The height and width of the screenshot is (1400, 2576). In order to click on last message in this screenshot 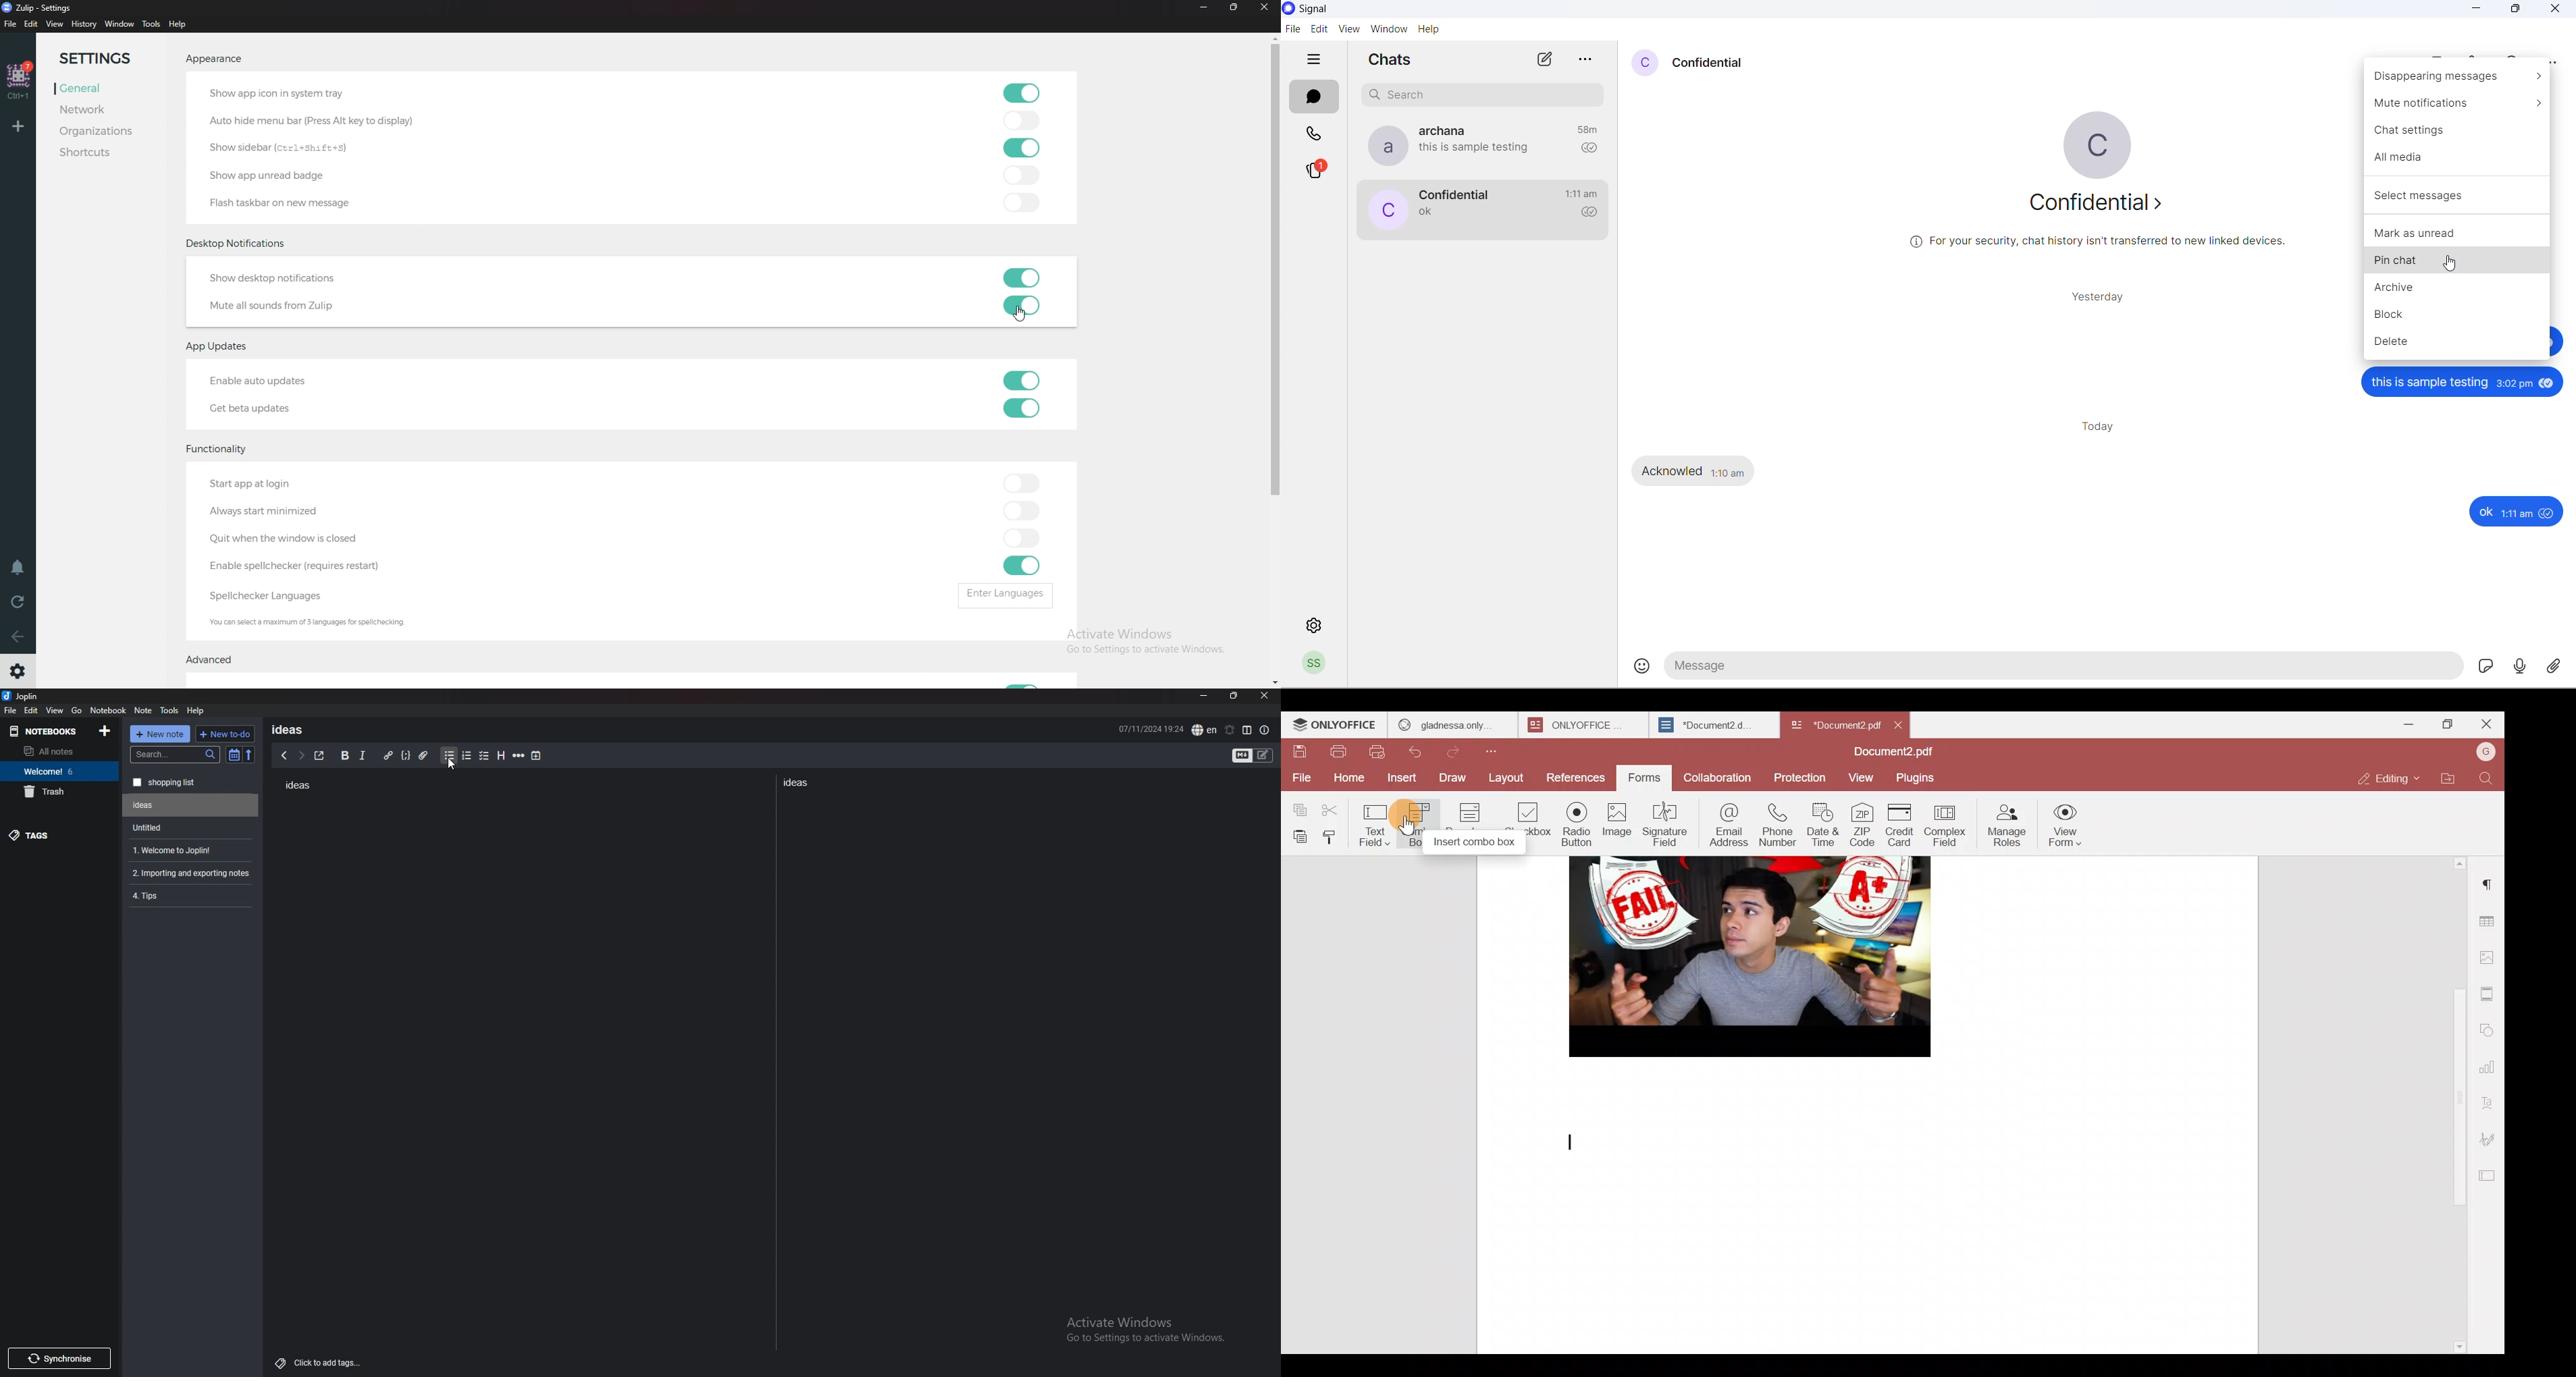, I will do `click(1427, 213)`.